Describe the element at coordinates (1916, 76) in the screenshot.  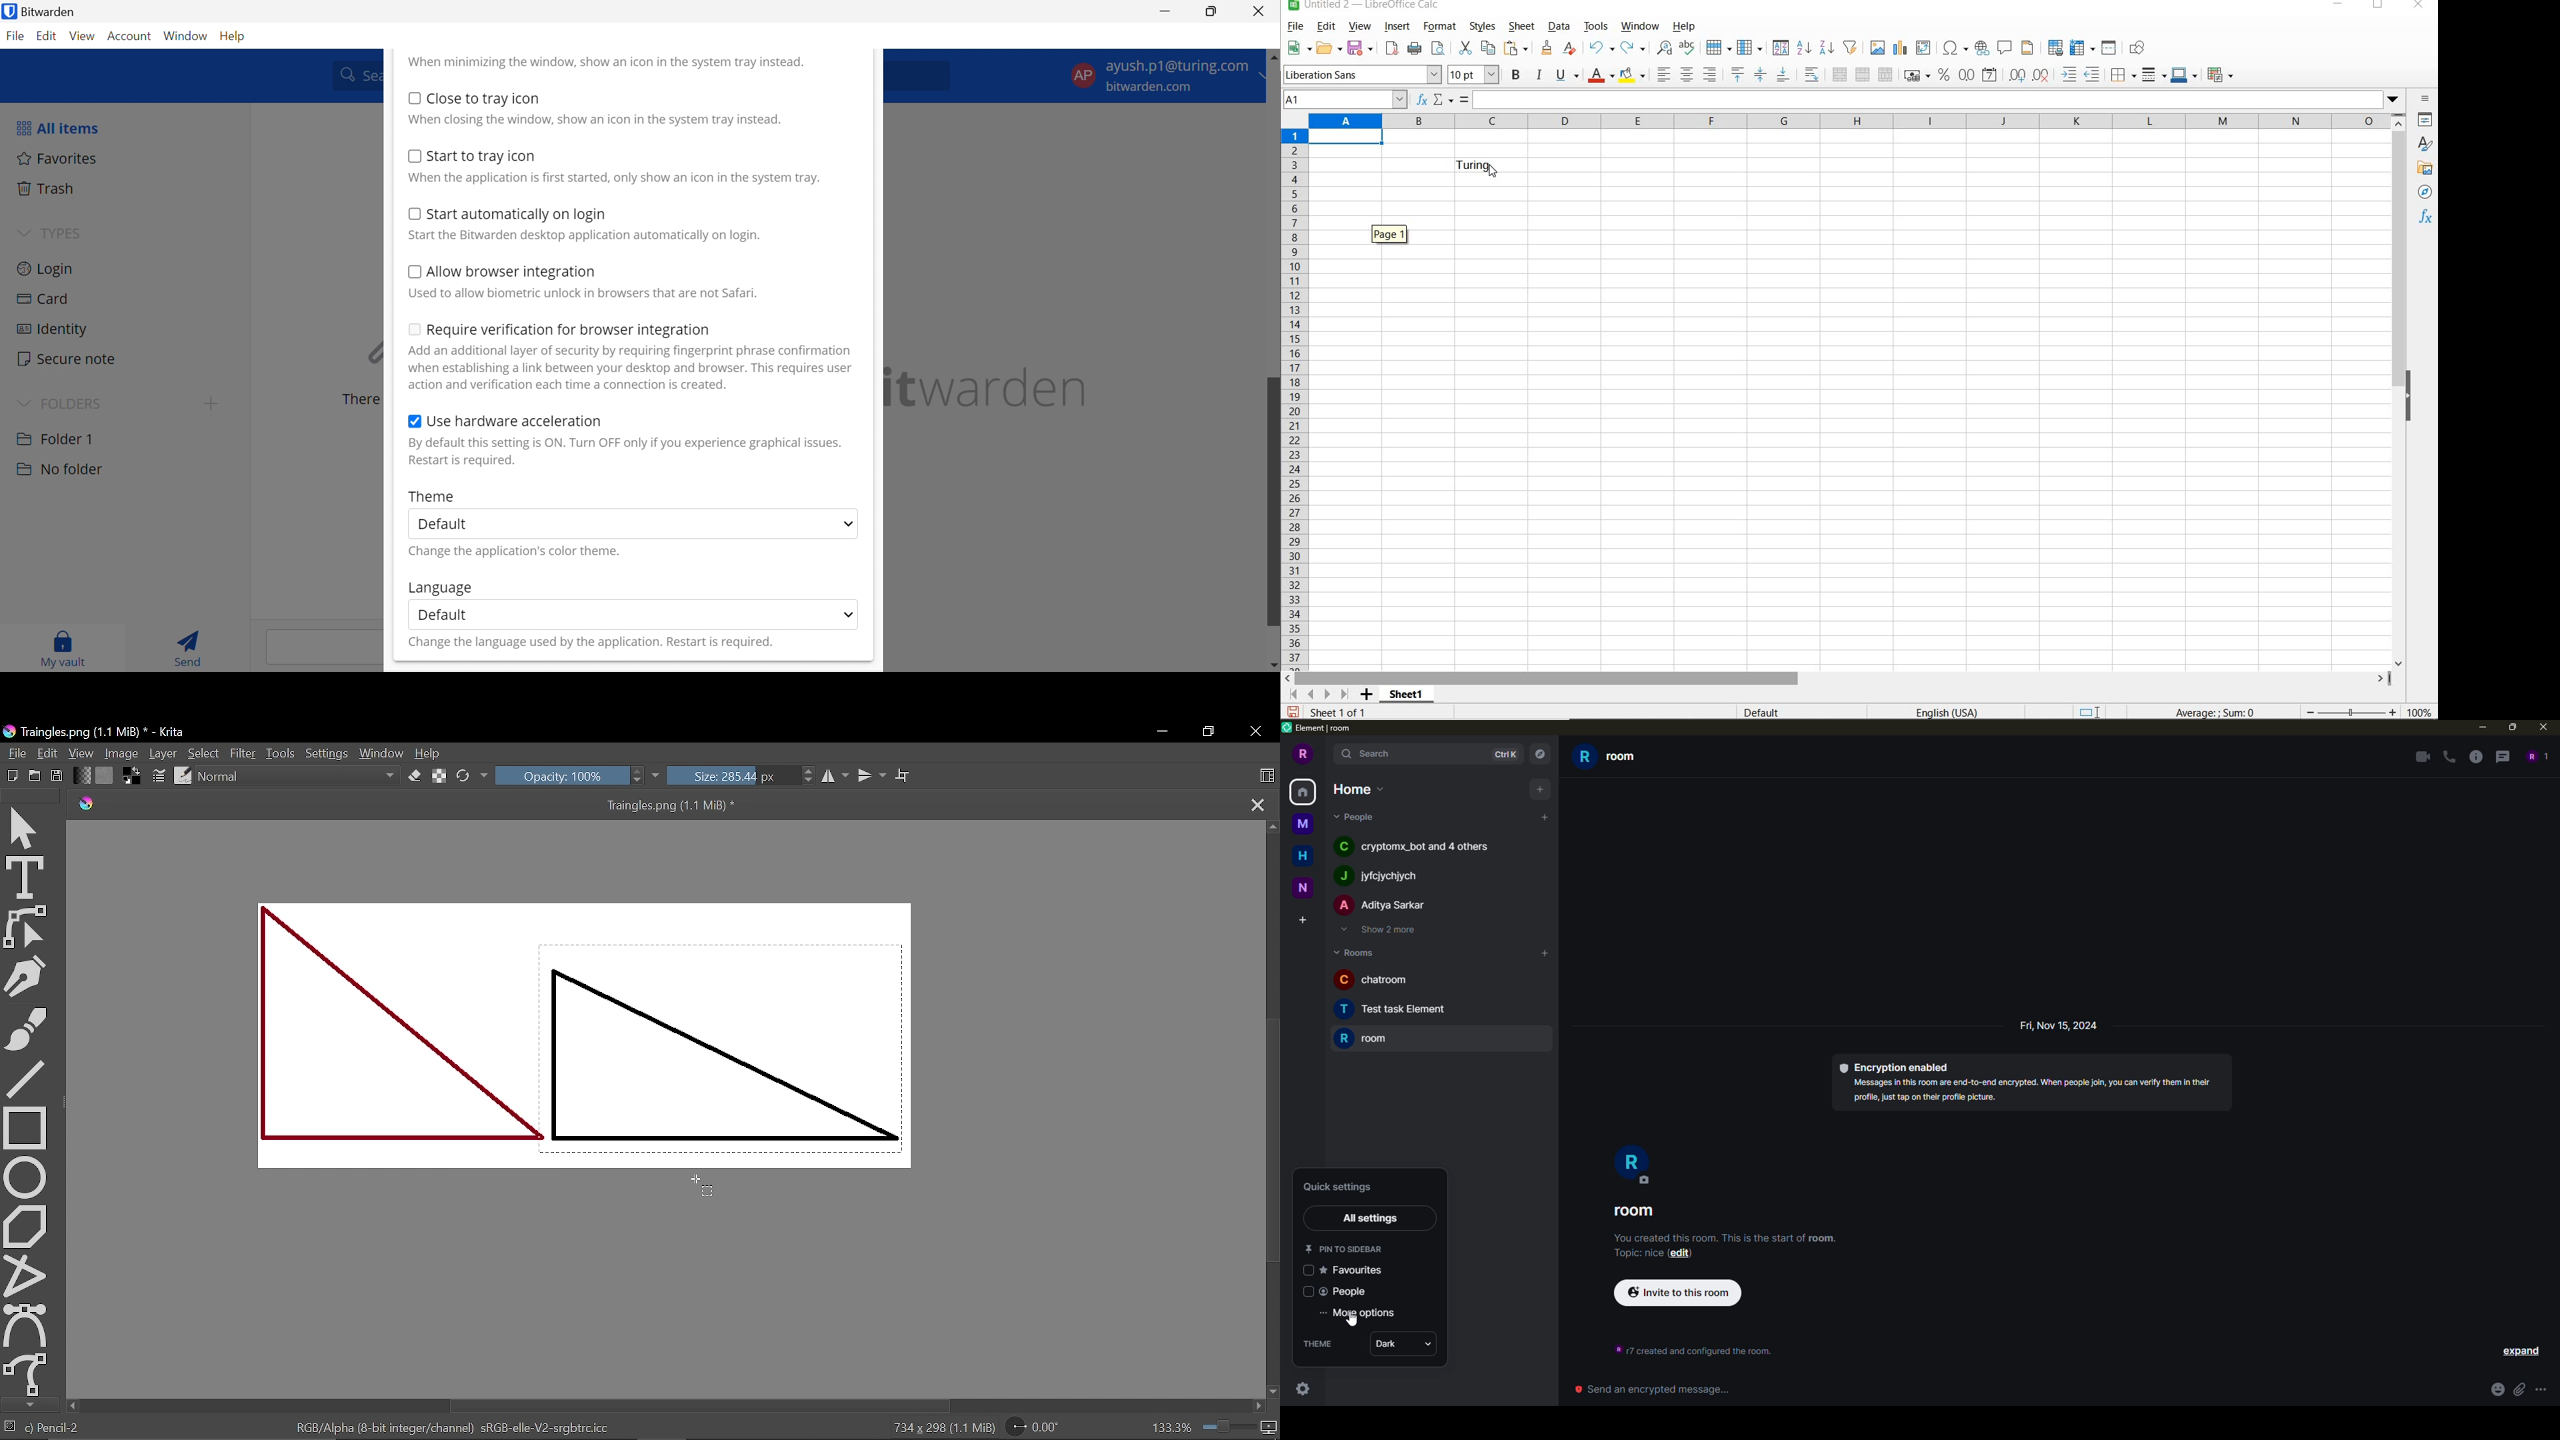
I see `FORMAT AS CURRENCY` at that location.